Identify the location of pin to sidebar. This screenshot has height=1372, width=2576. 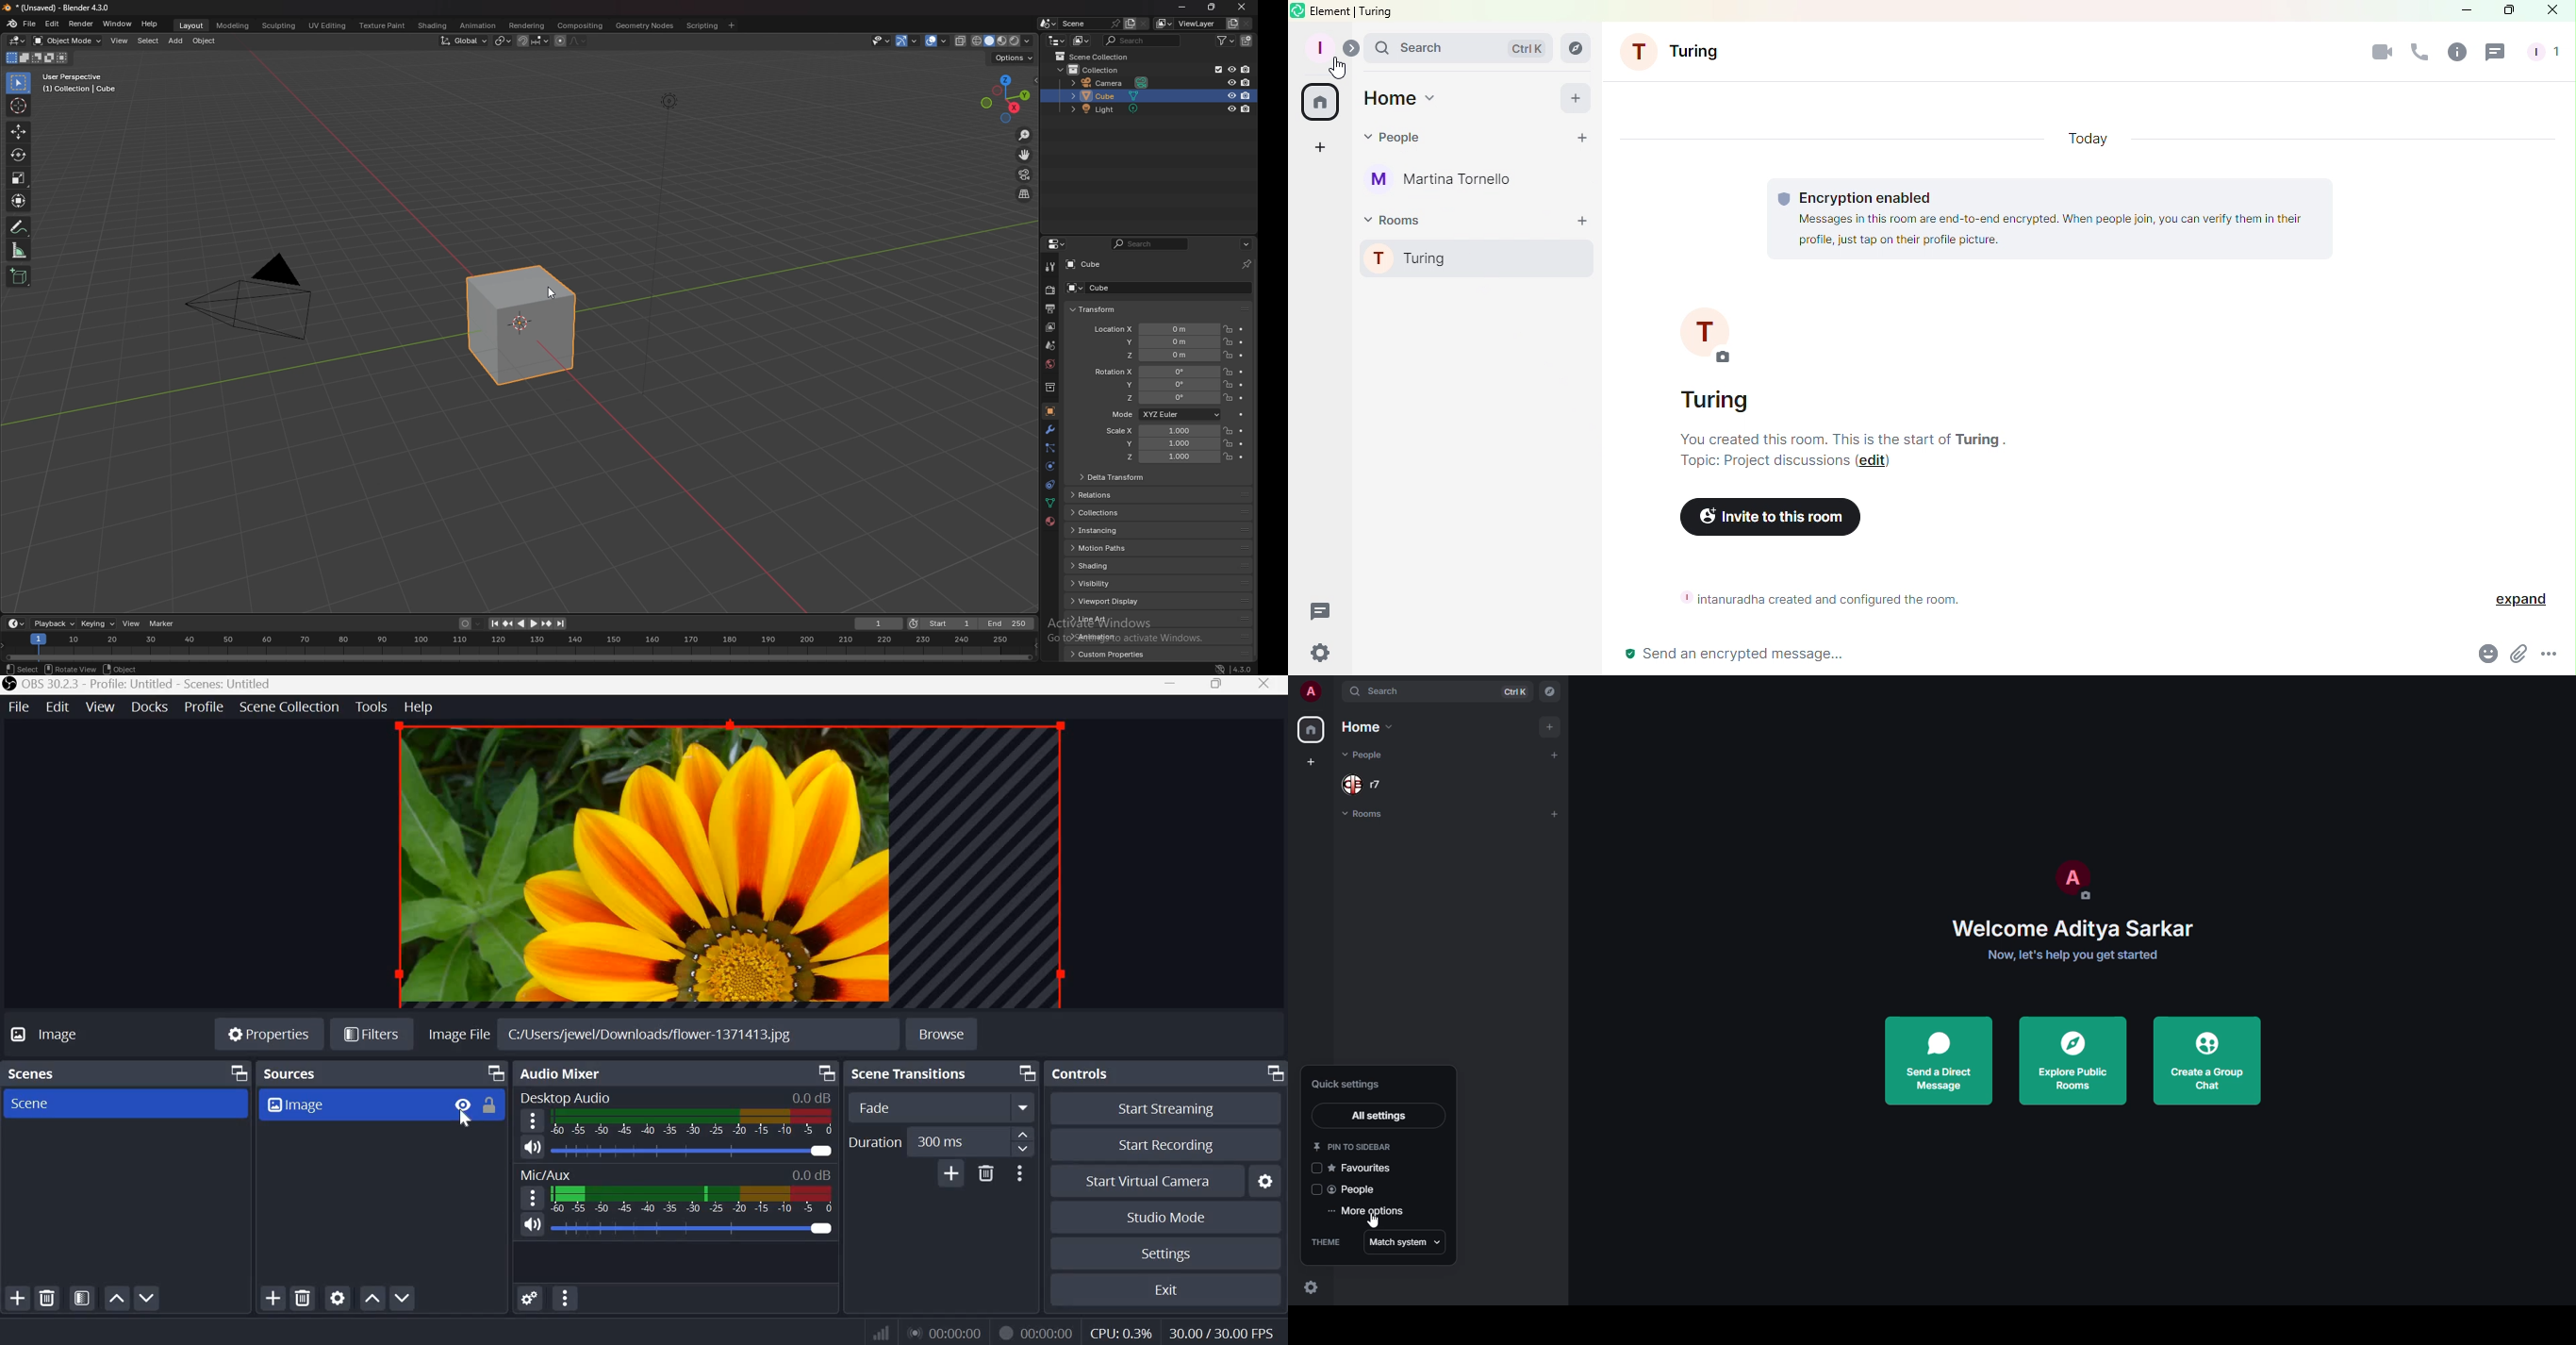
(1350, 1147).